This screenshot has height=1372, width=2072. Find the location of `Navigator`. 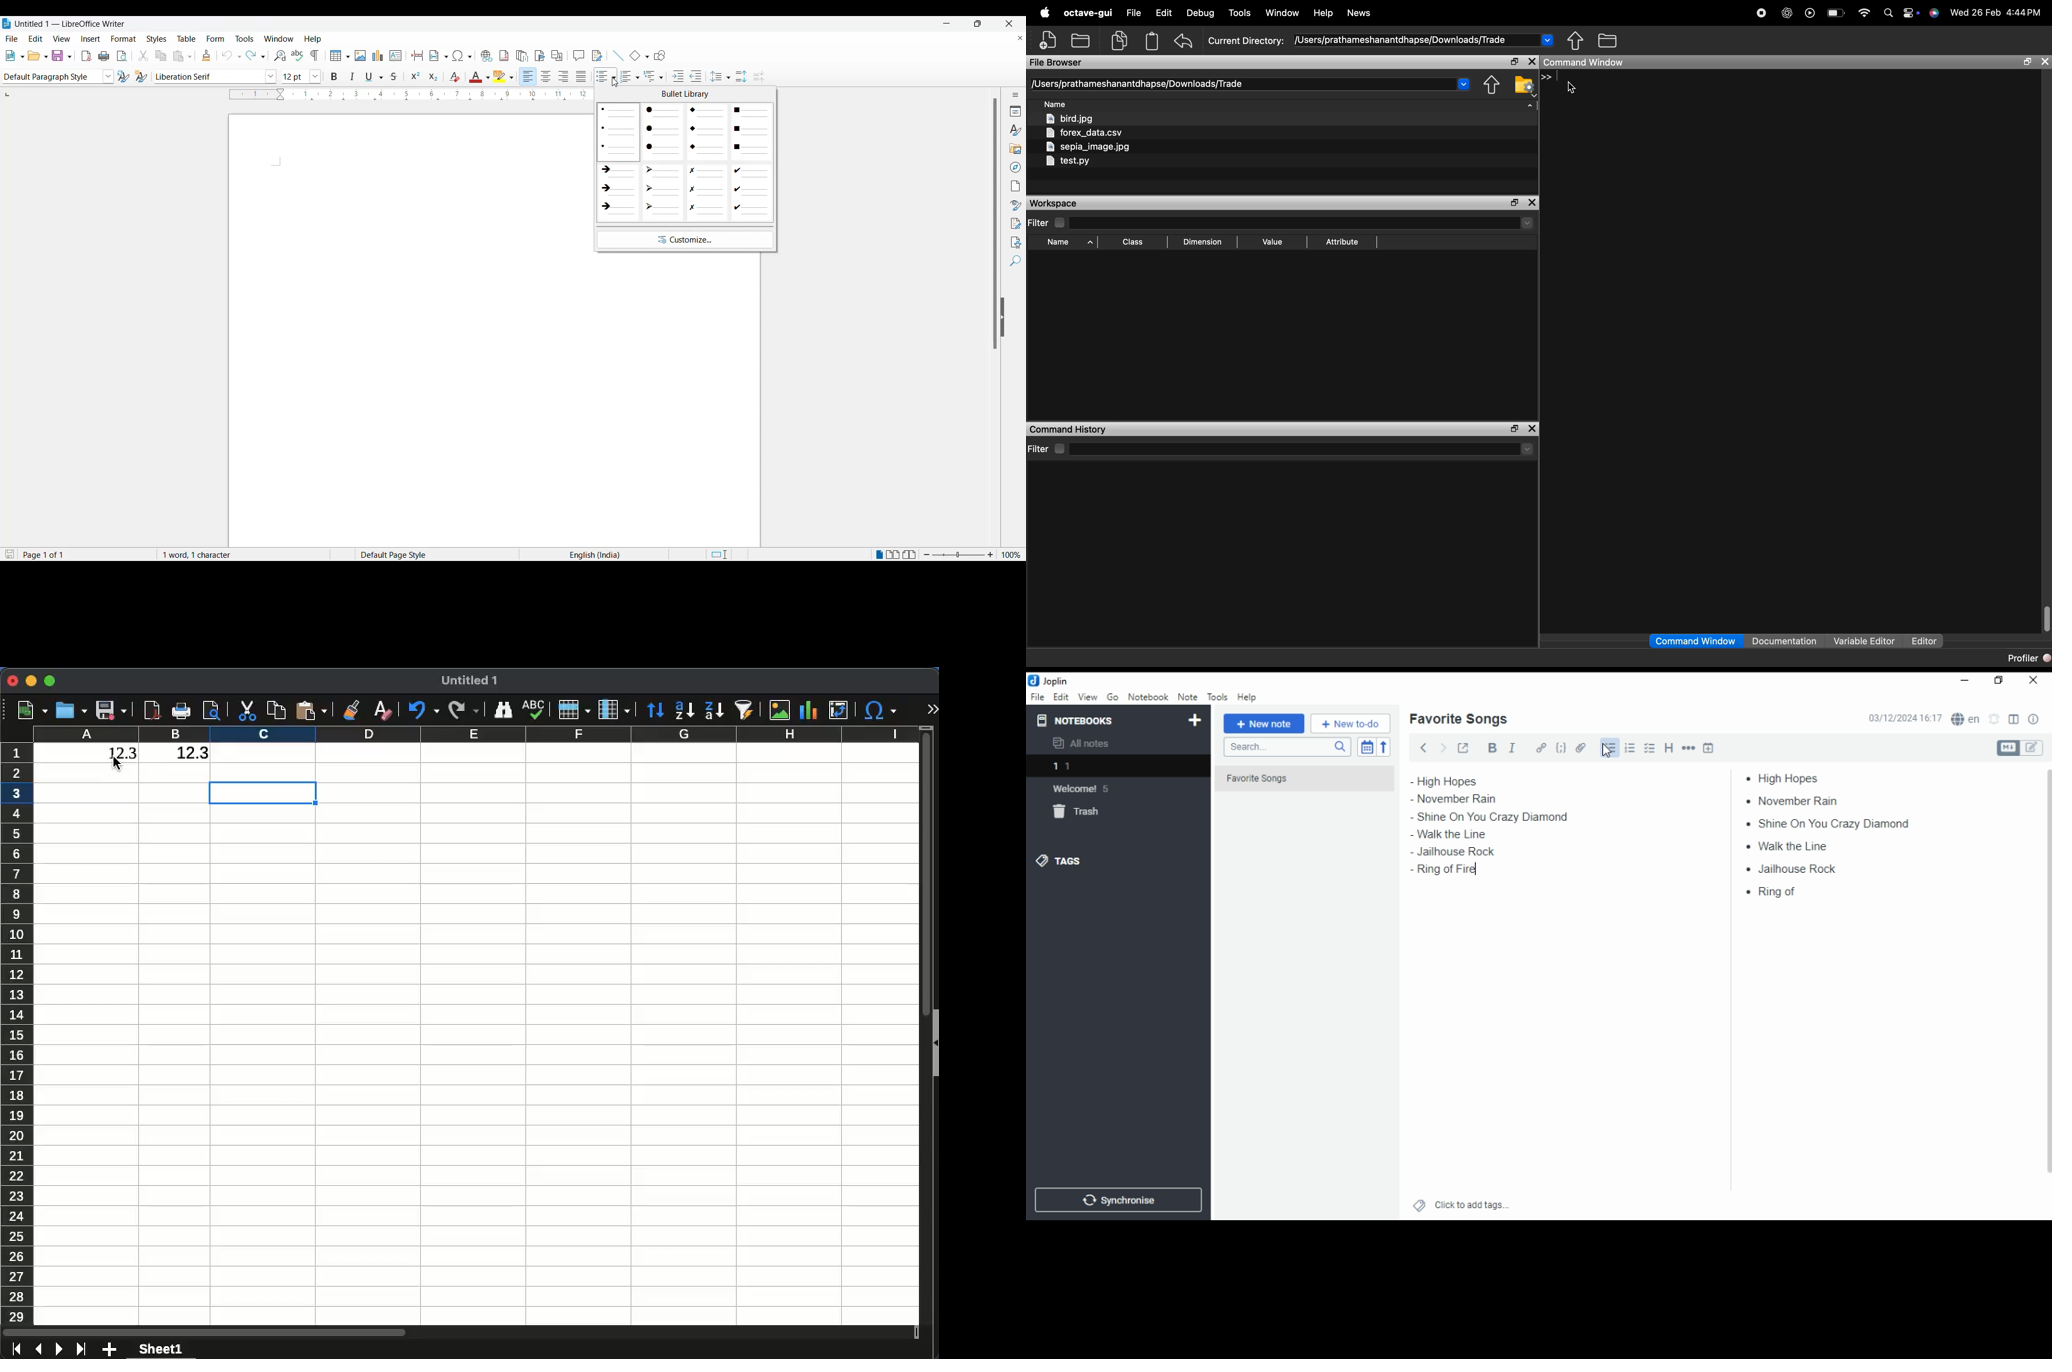

Navigator is located at coordinates (1014, 166).